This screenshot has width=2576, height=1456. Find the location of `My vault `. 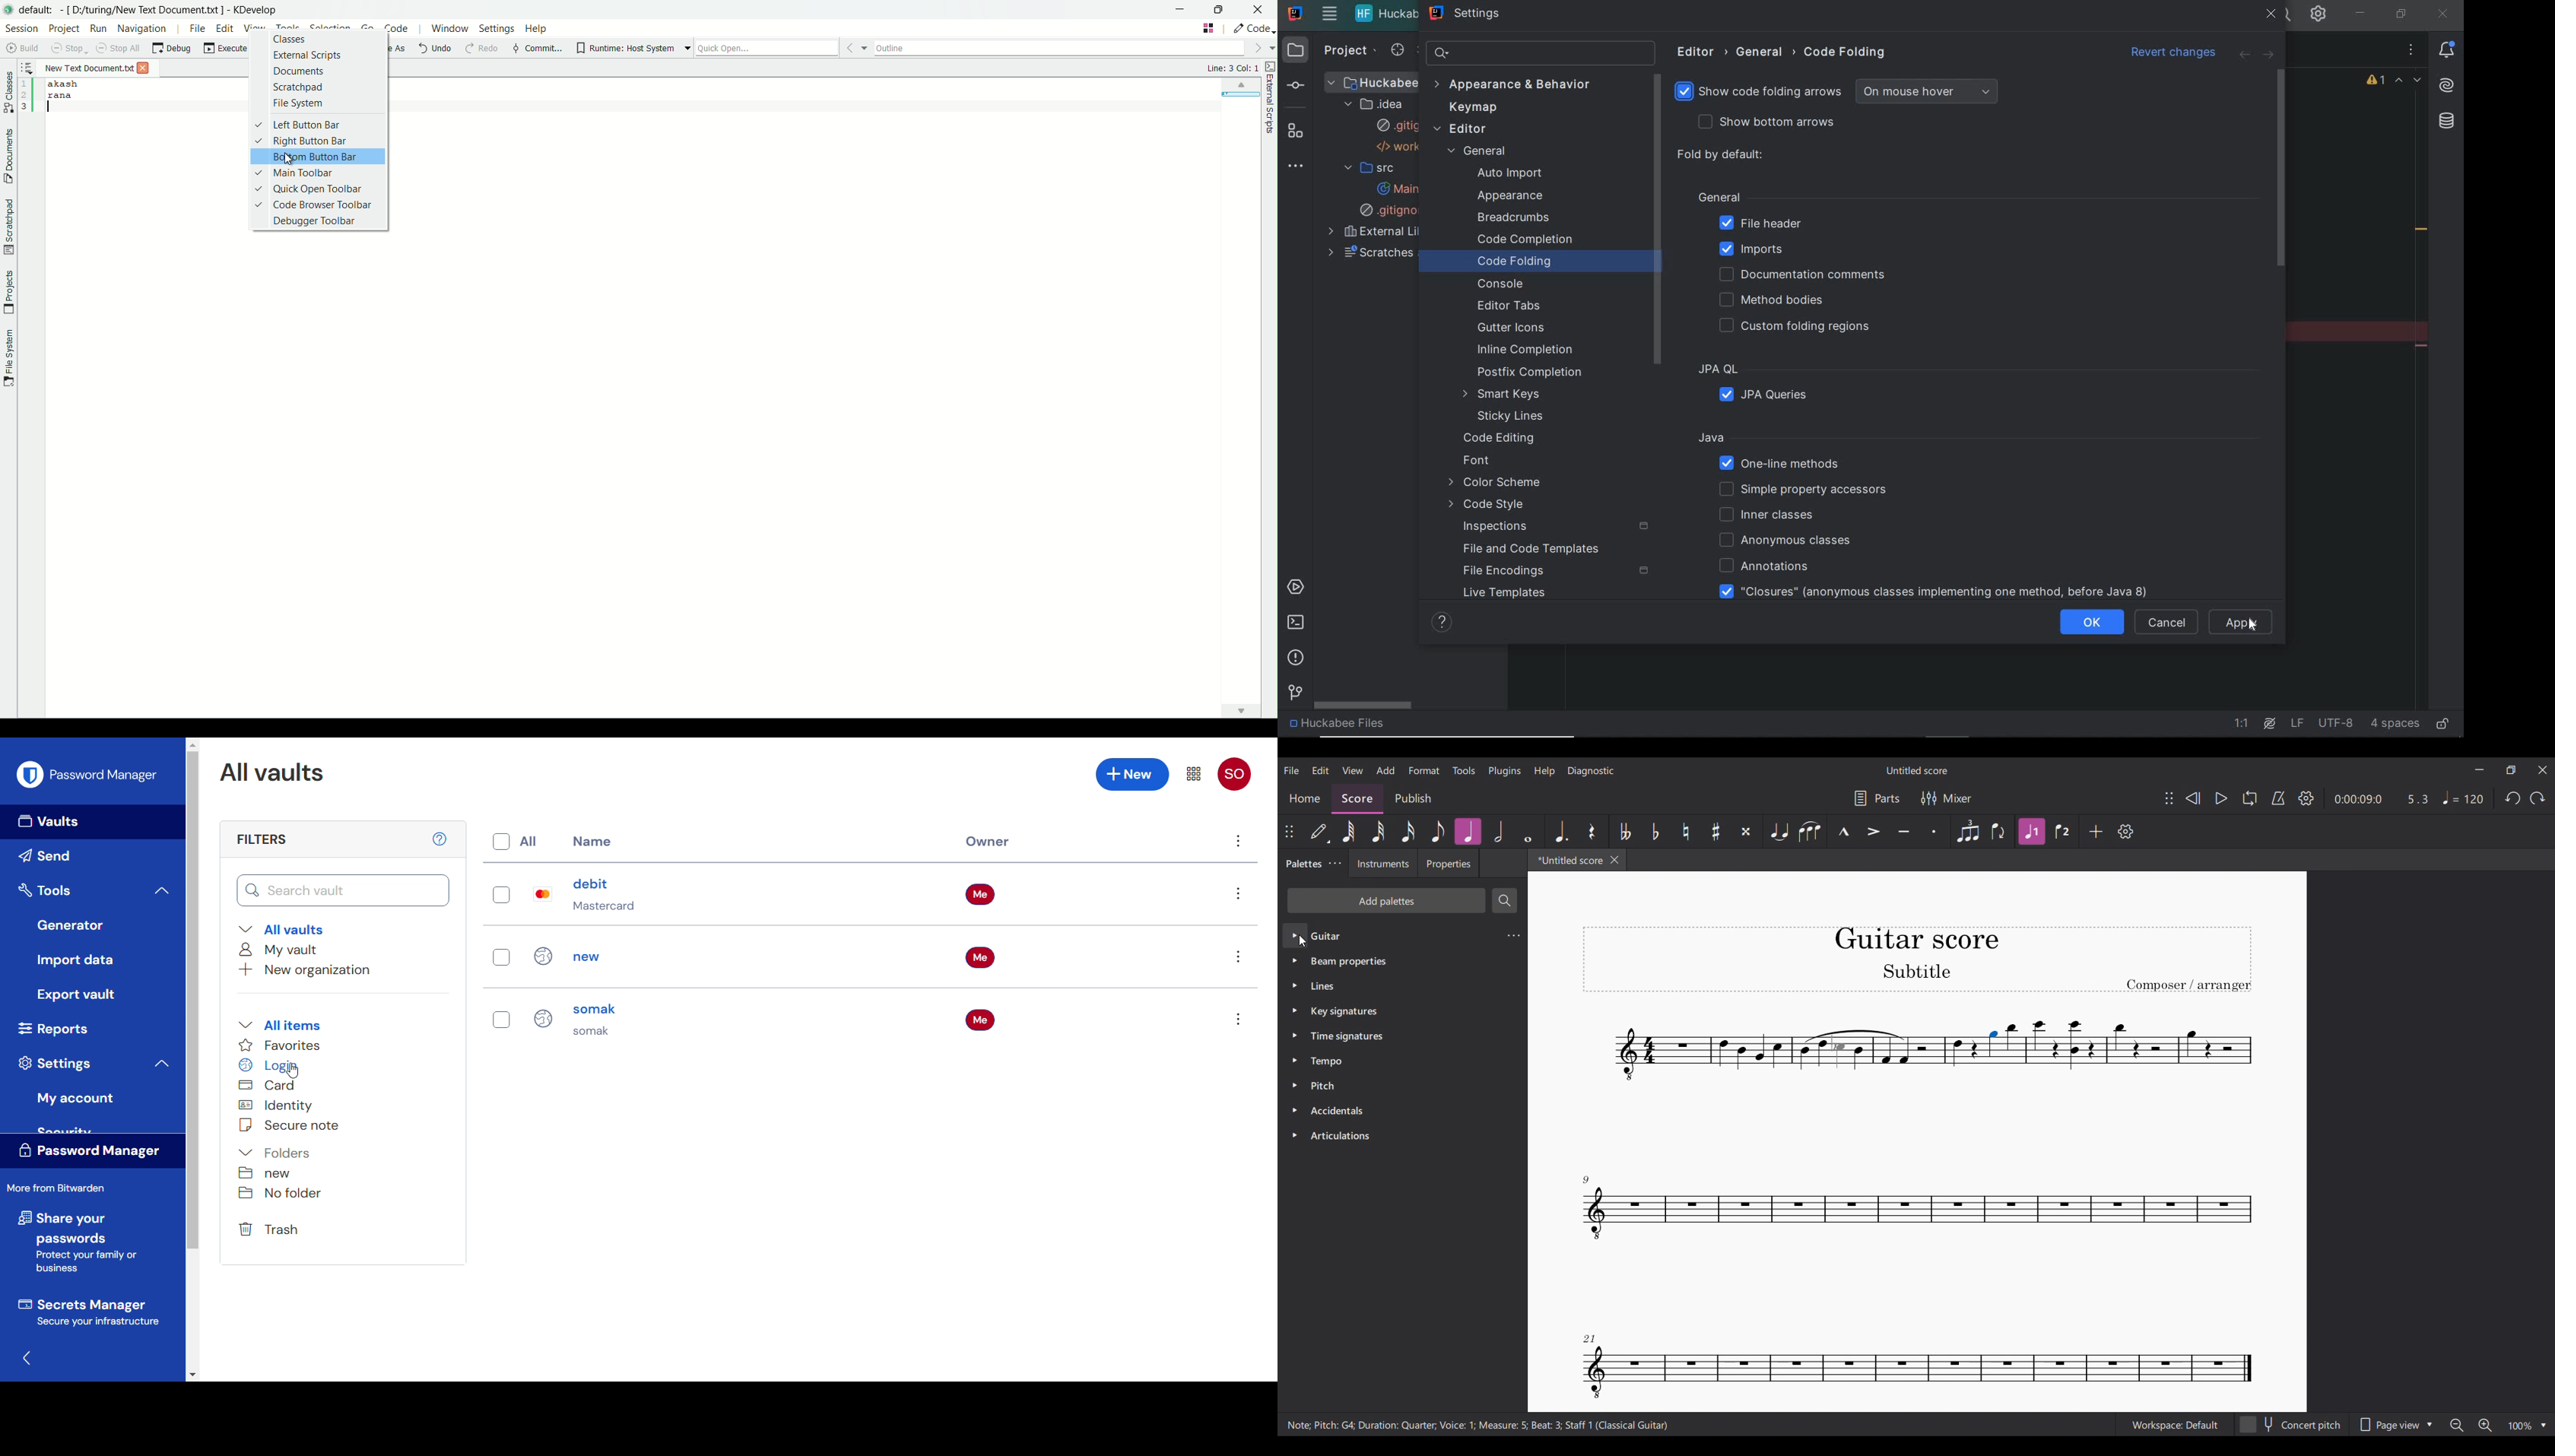

My vault  is located at coordinates (277, 950).